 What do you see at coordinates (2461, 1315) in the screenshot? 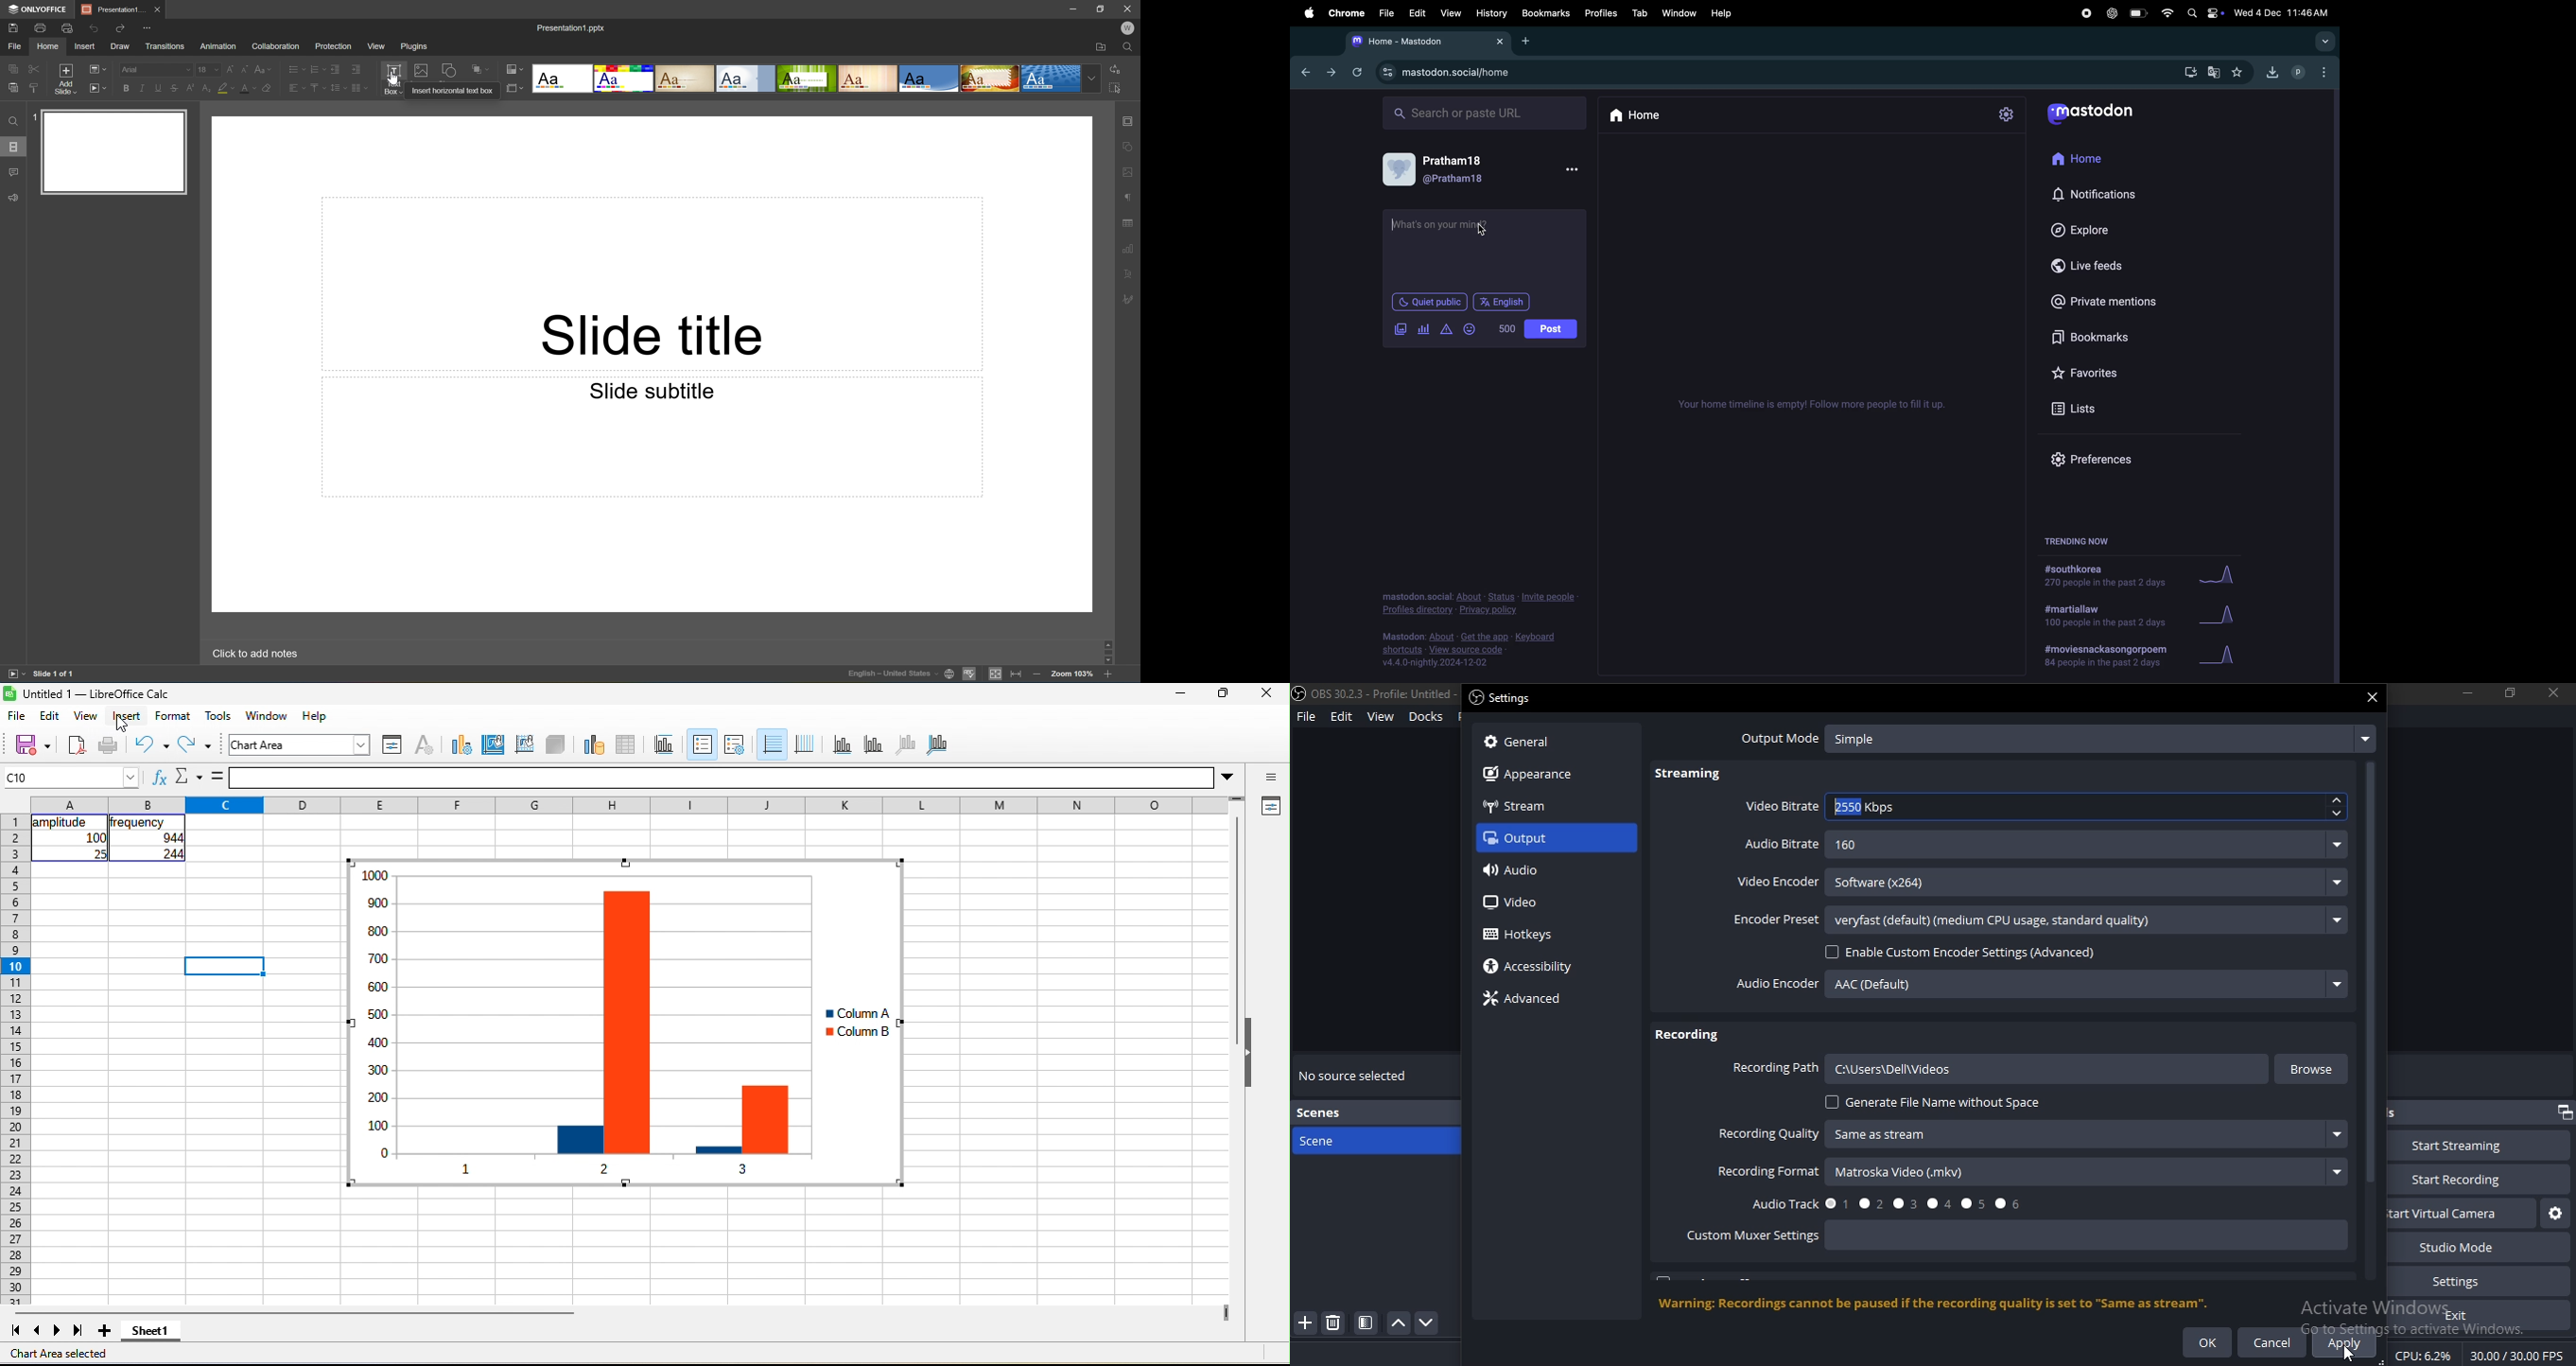
I see `exit` at bounding box center [2461, 1315].